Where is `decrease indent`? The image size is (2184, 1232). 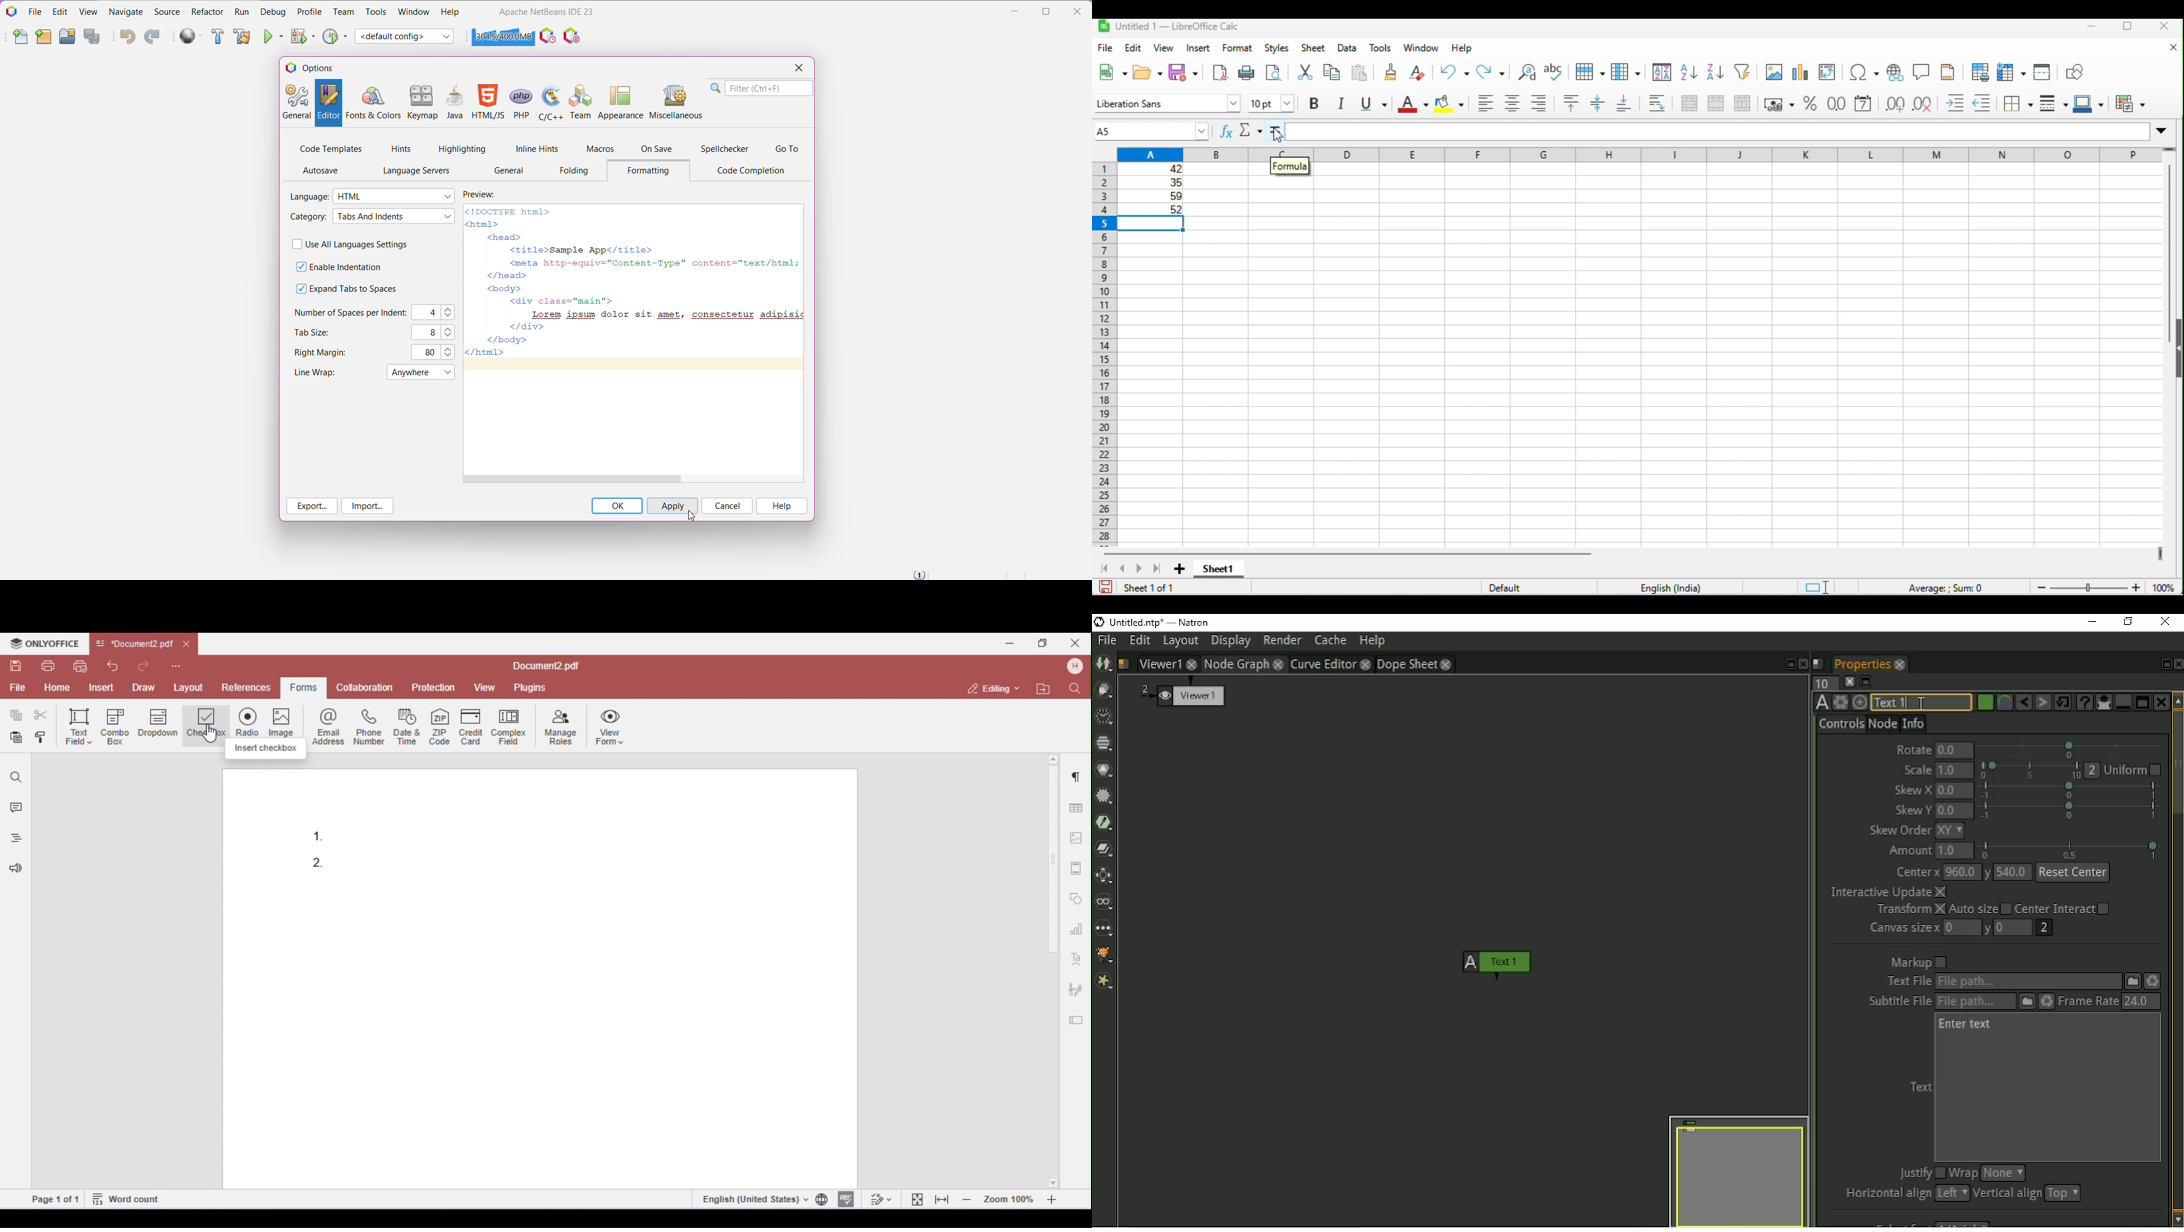 decrease indent is located at coordinates (1983, 103).